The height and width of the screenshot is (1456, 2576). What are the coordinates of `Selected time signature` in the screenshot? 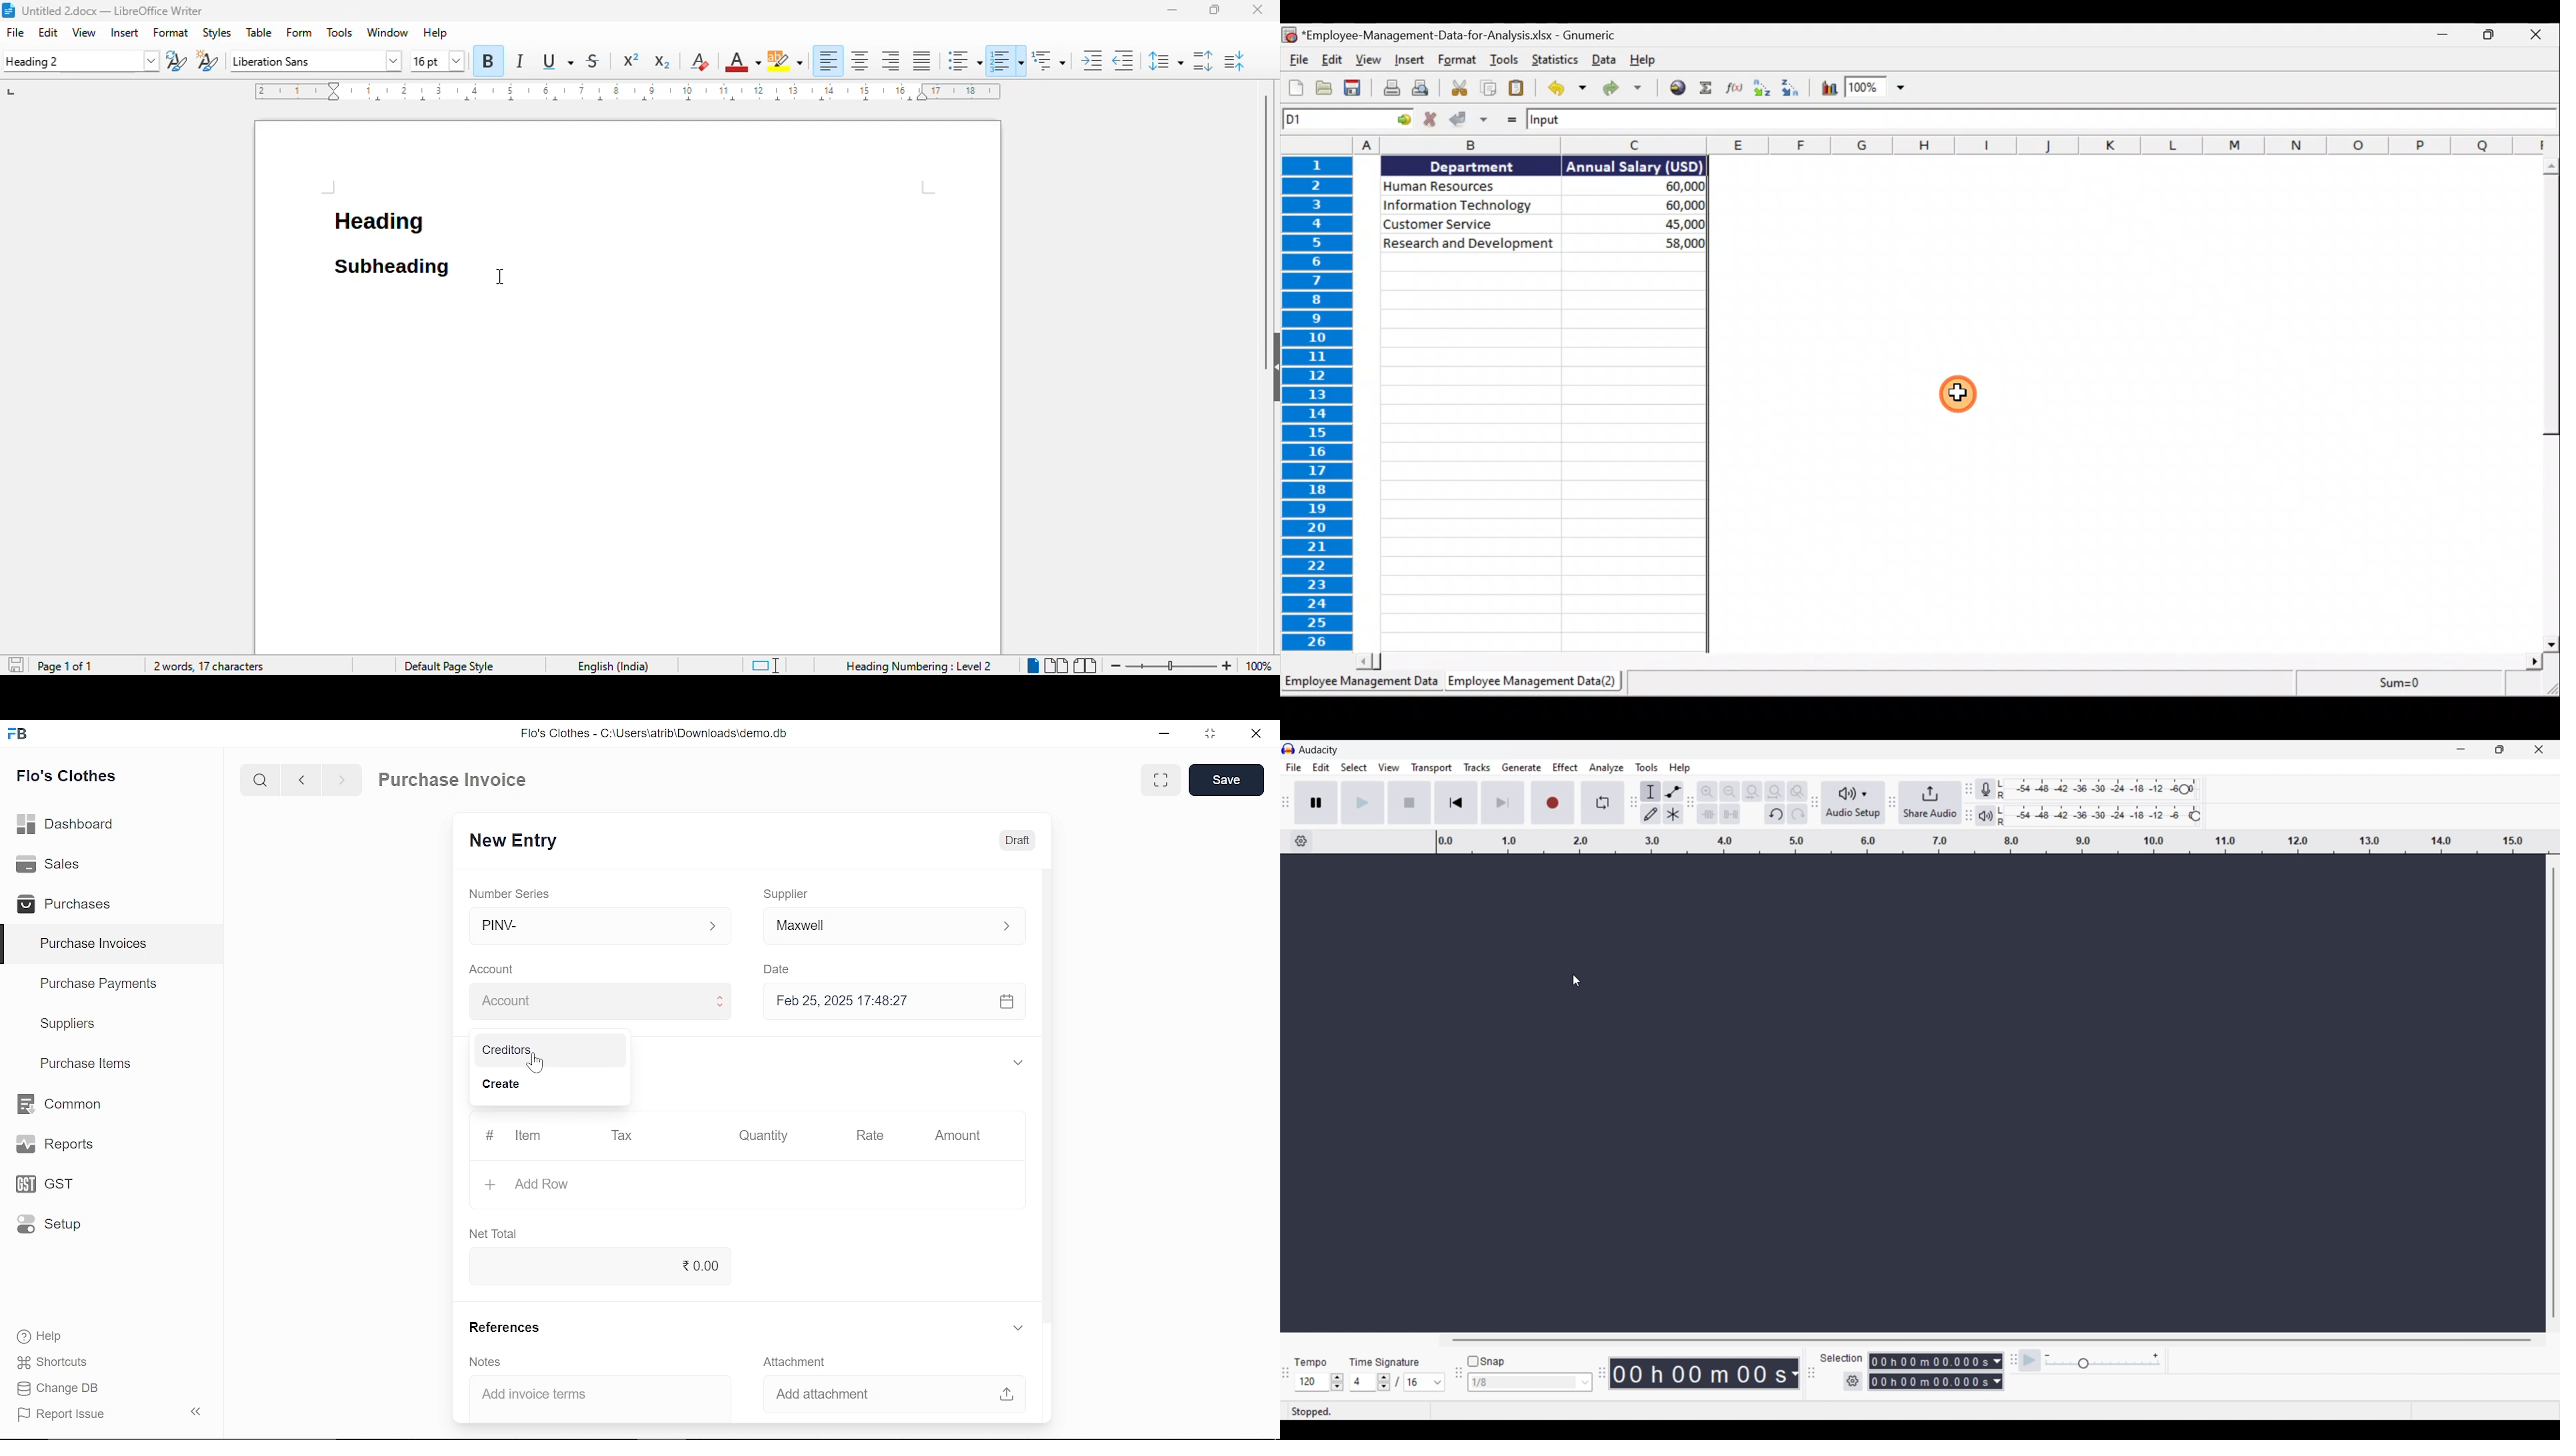 It's located at (1364, 1383).